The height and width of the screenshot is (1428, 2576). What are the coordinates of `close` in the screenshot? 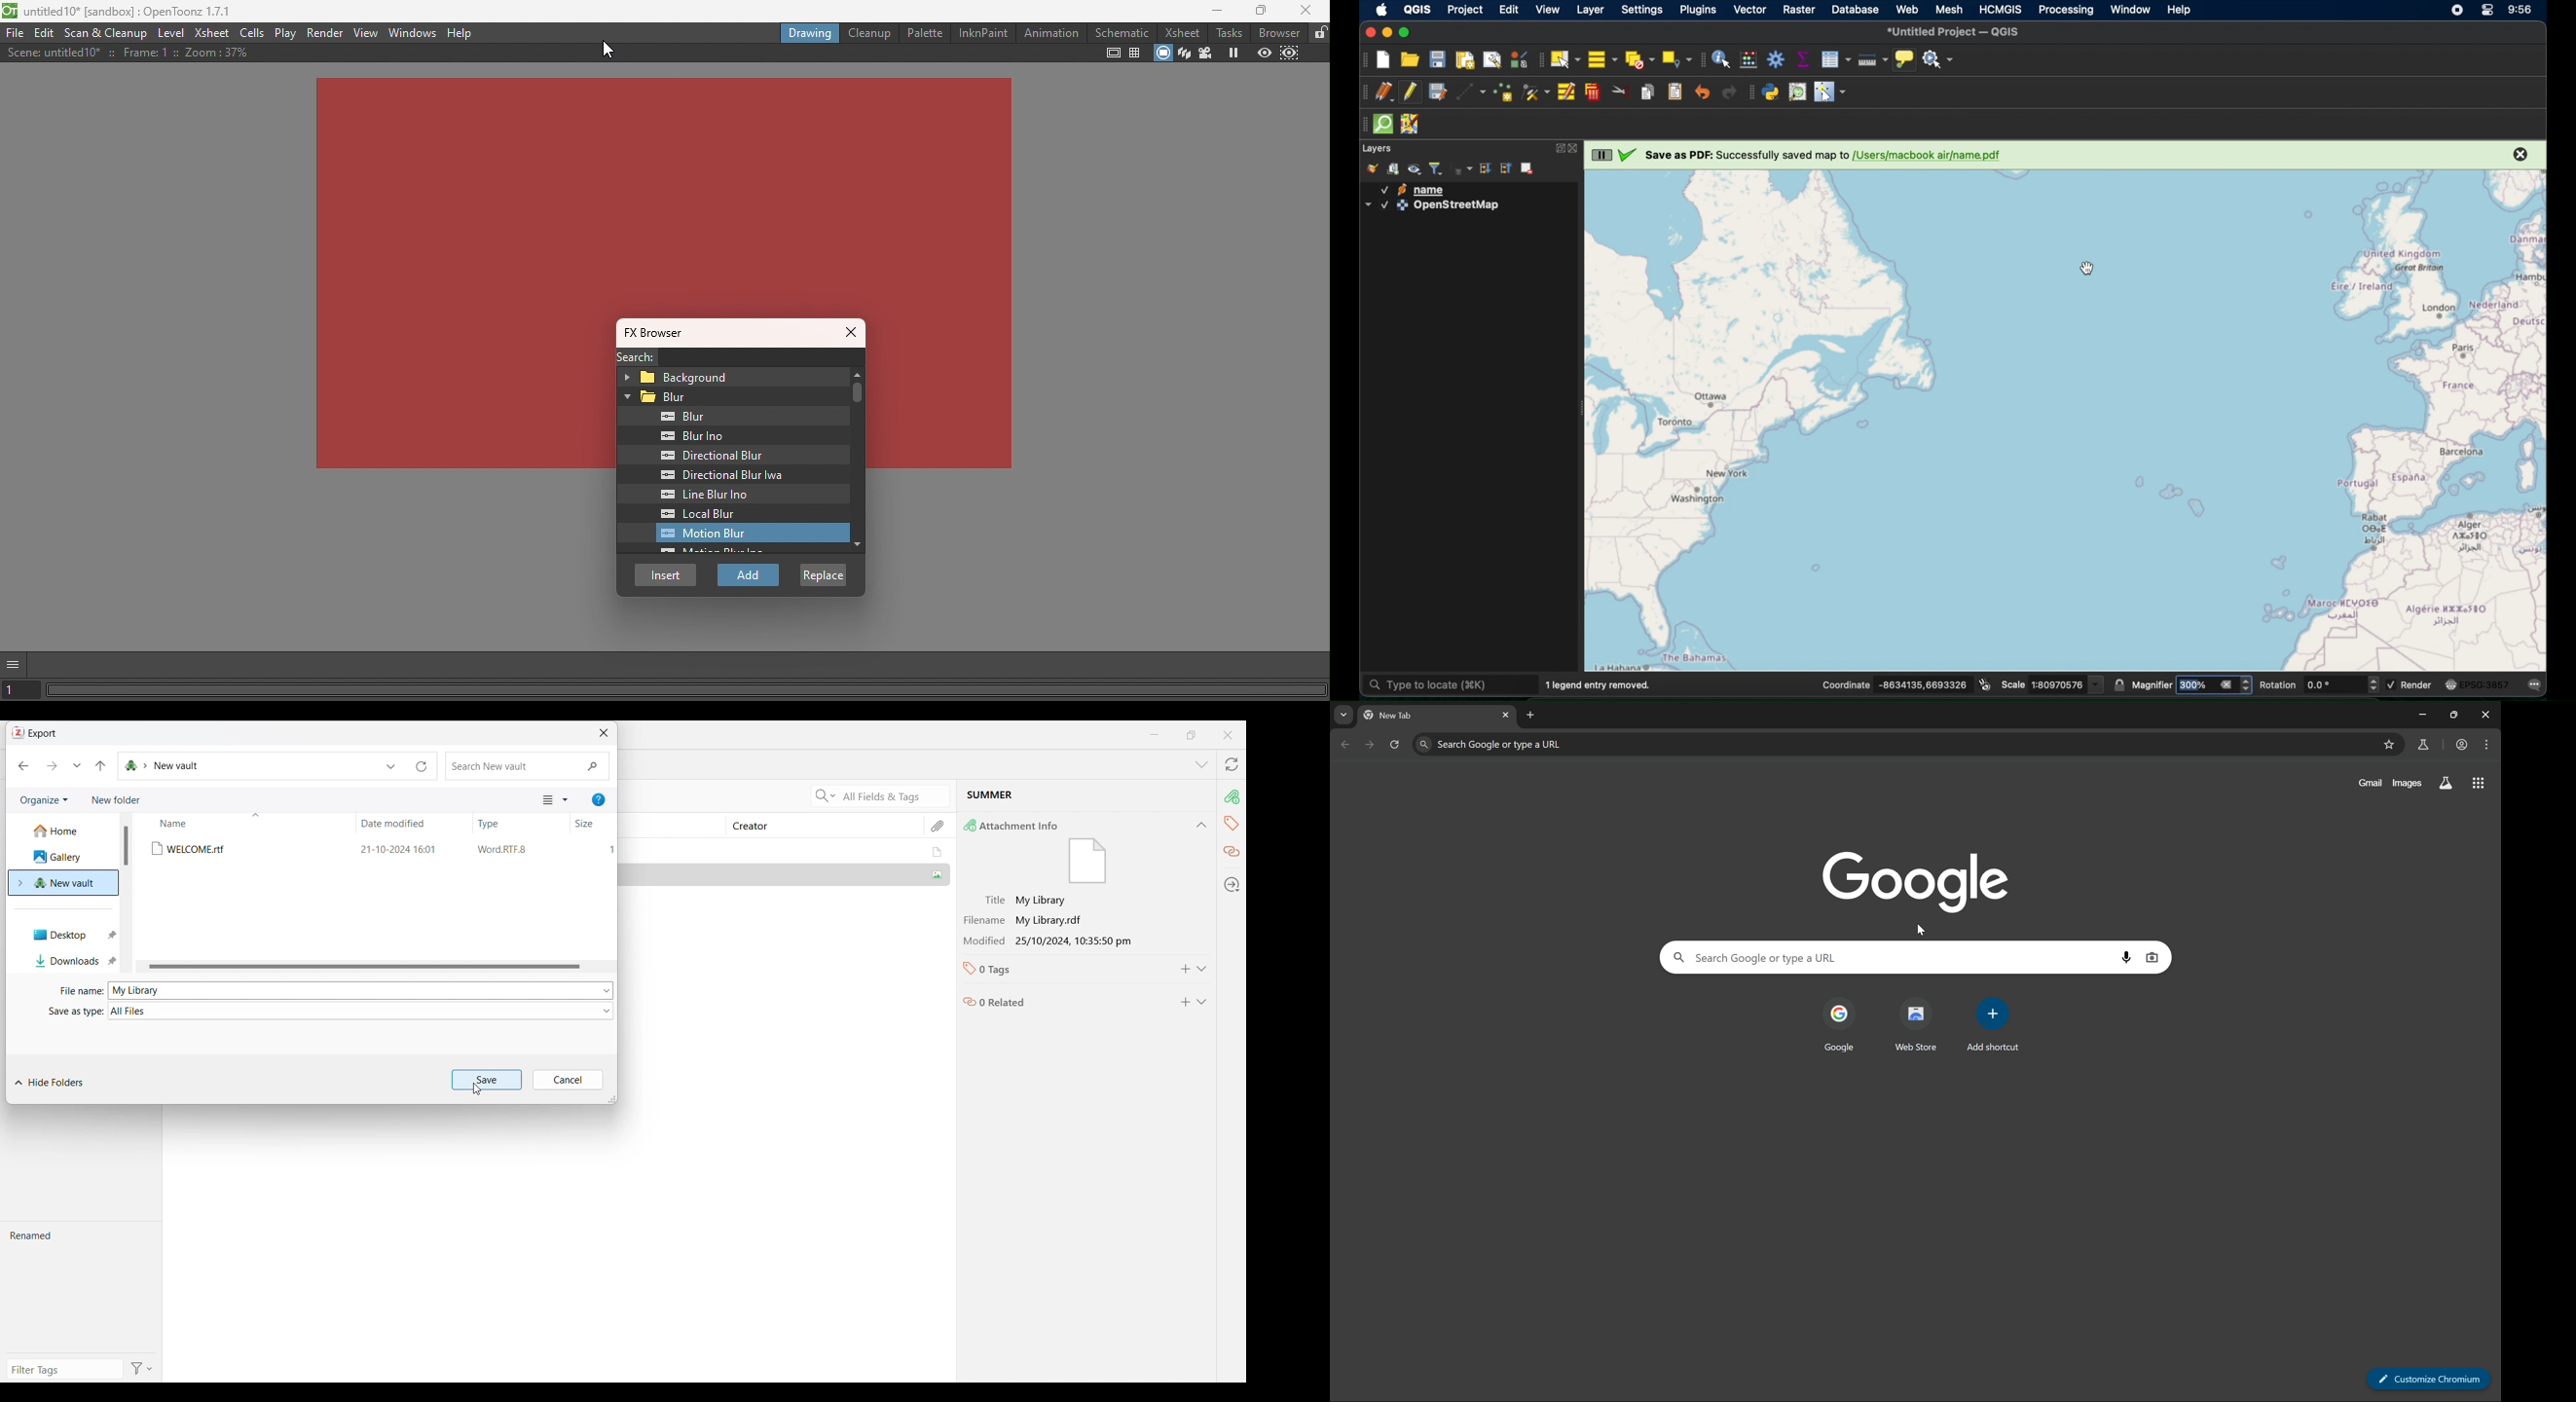 It's located at (1306, 9).